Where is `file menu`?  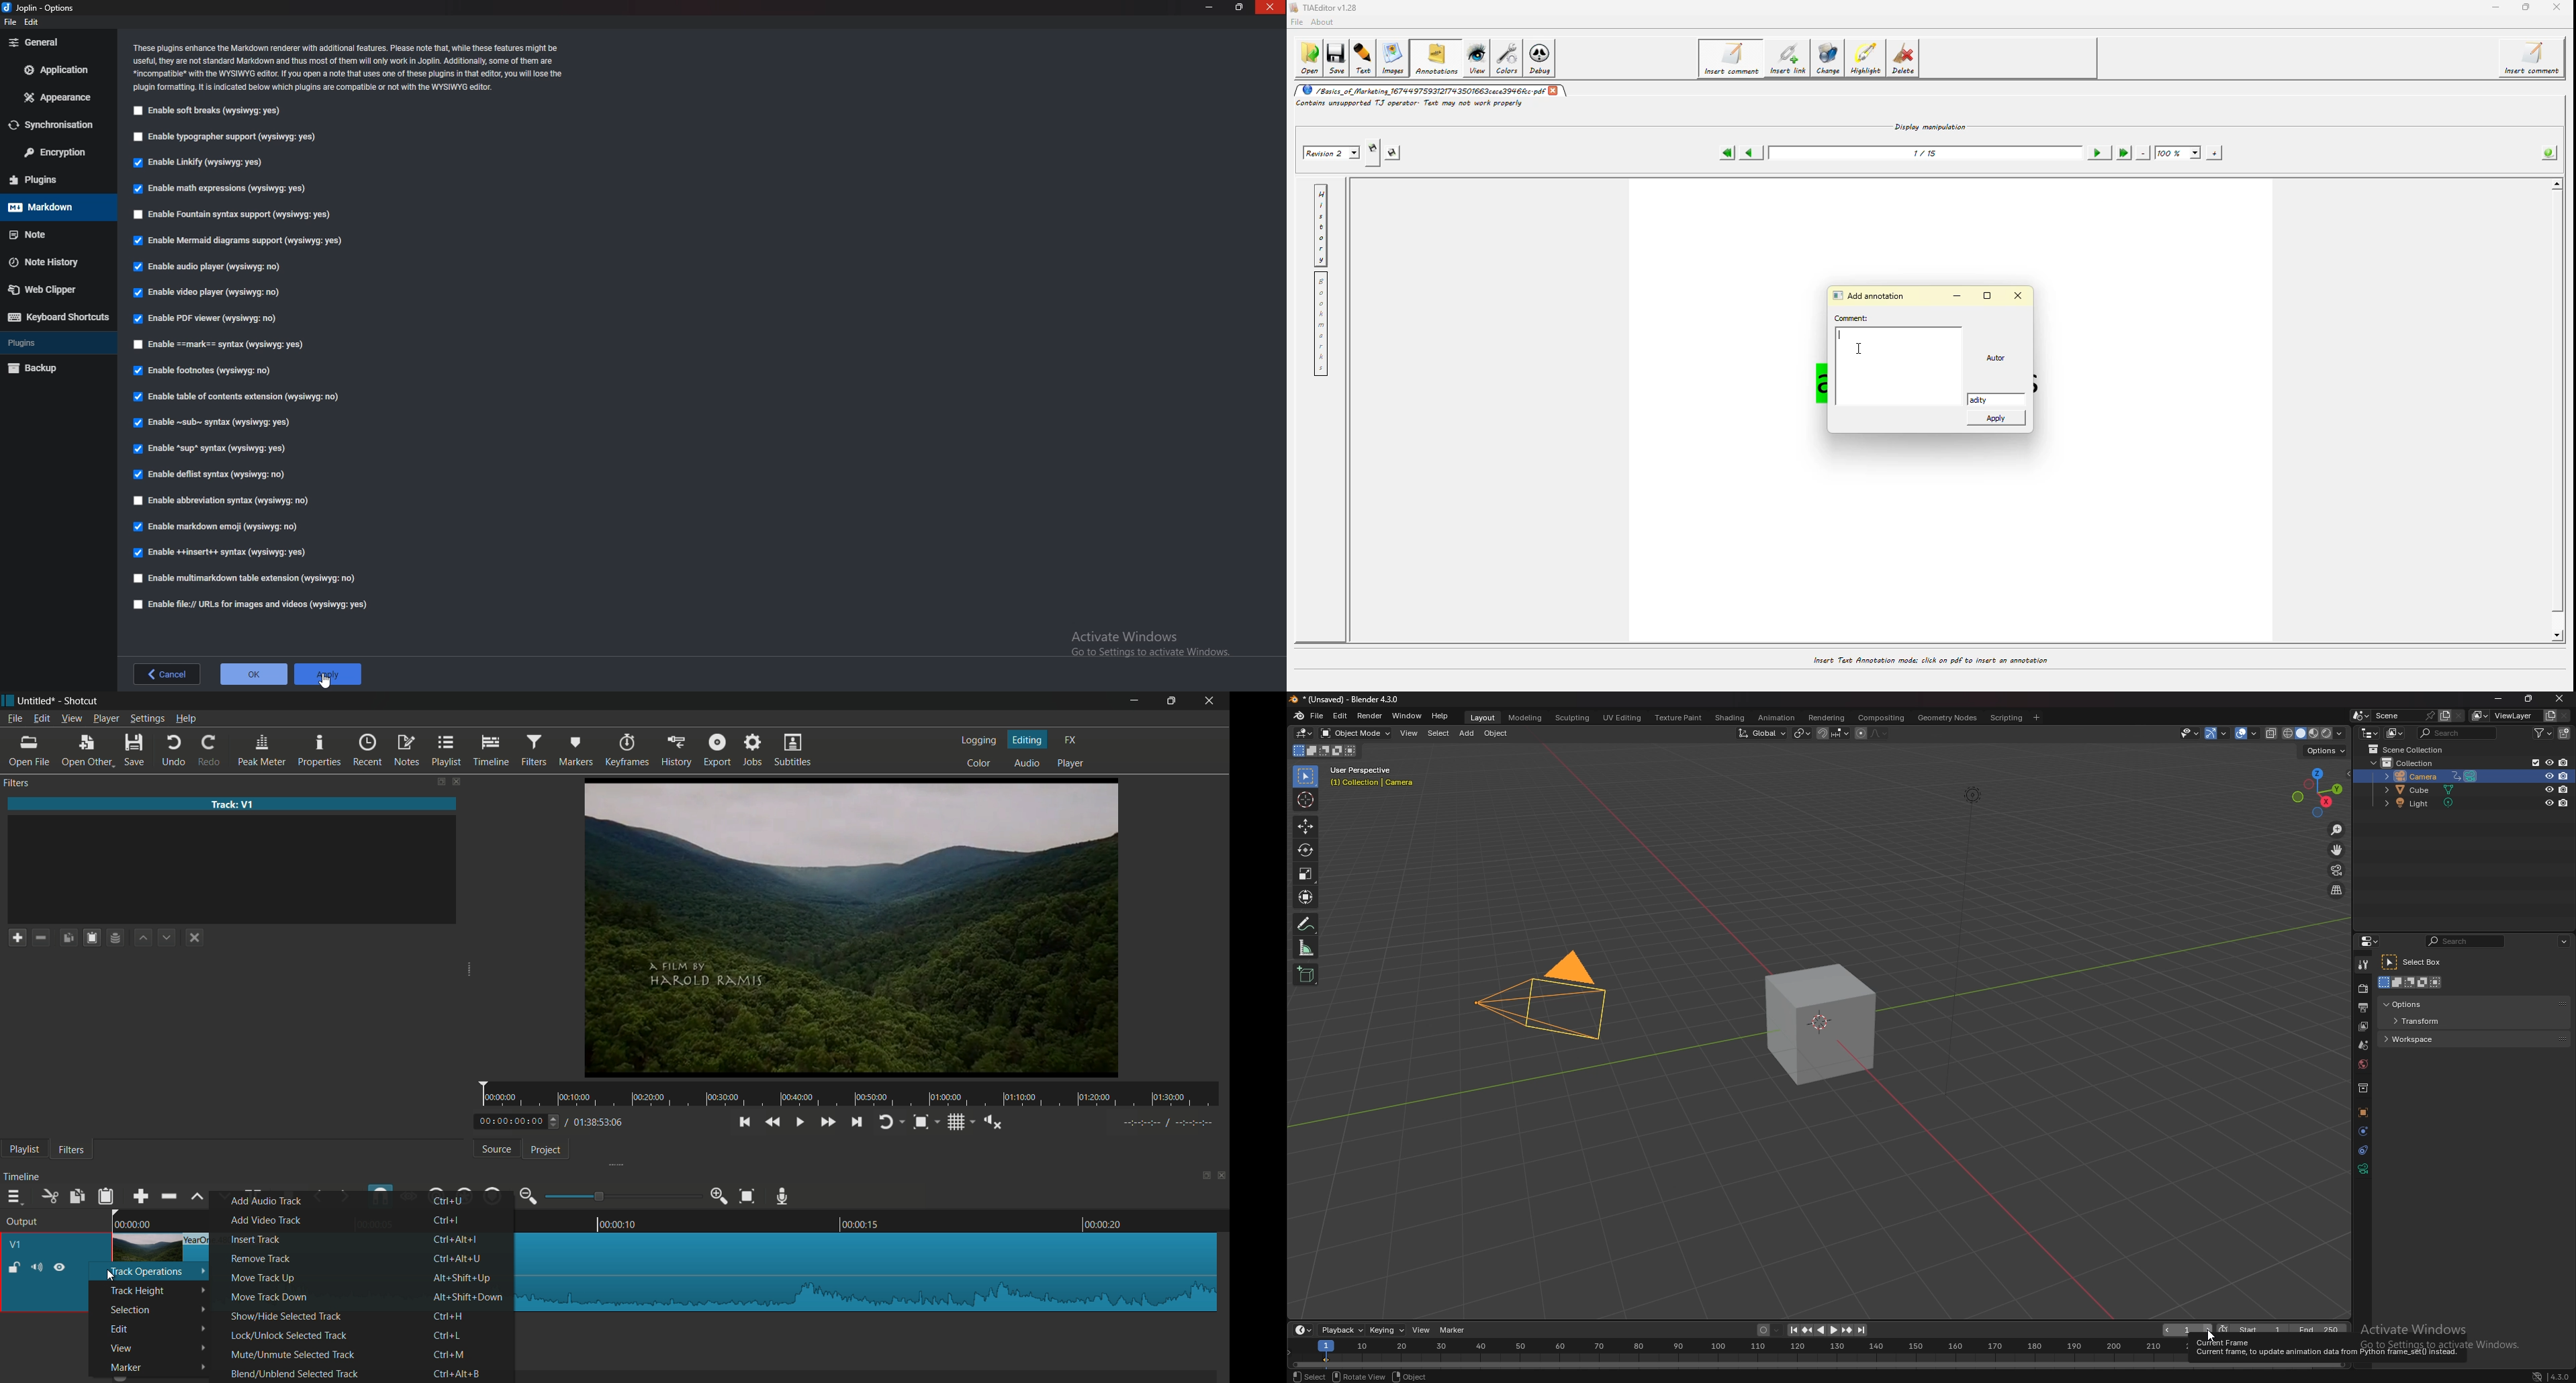
file menu is located at coordinates (14, 720).